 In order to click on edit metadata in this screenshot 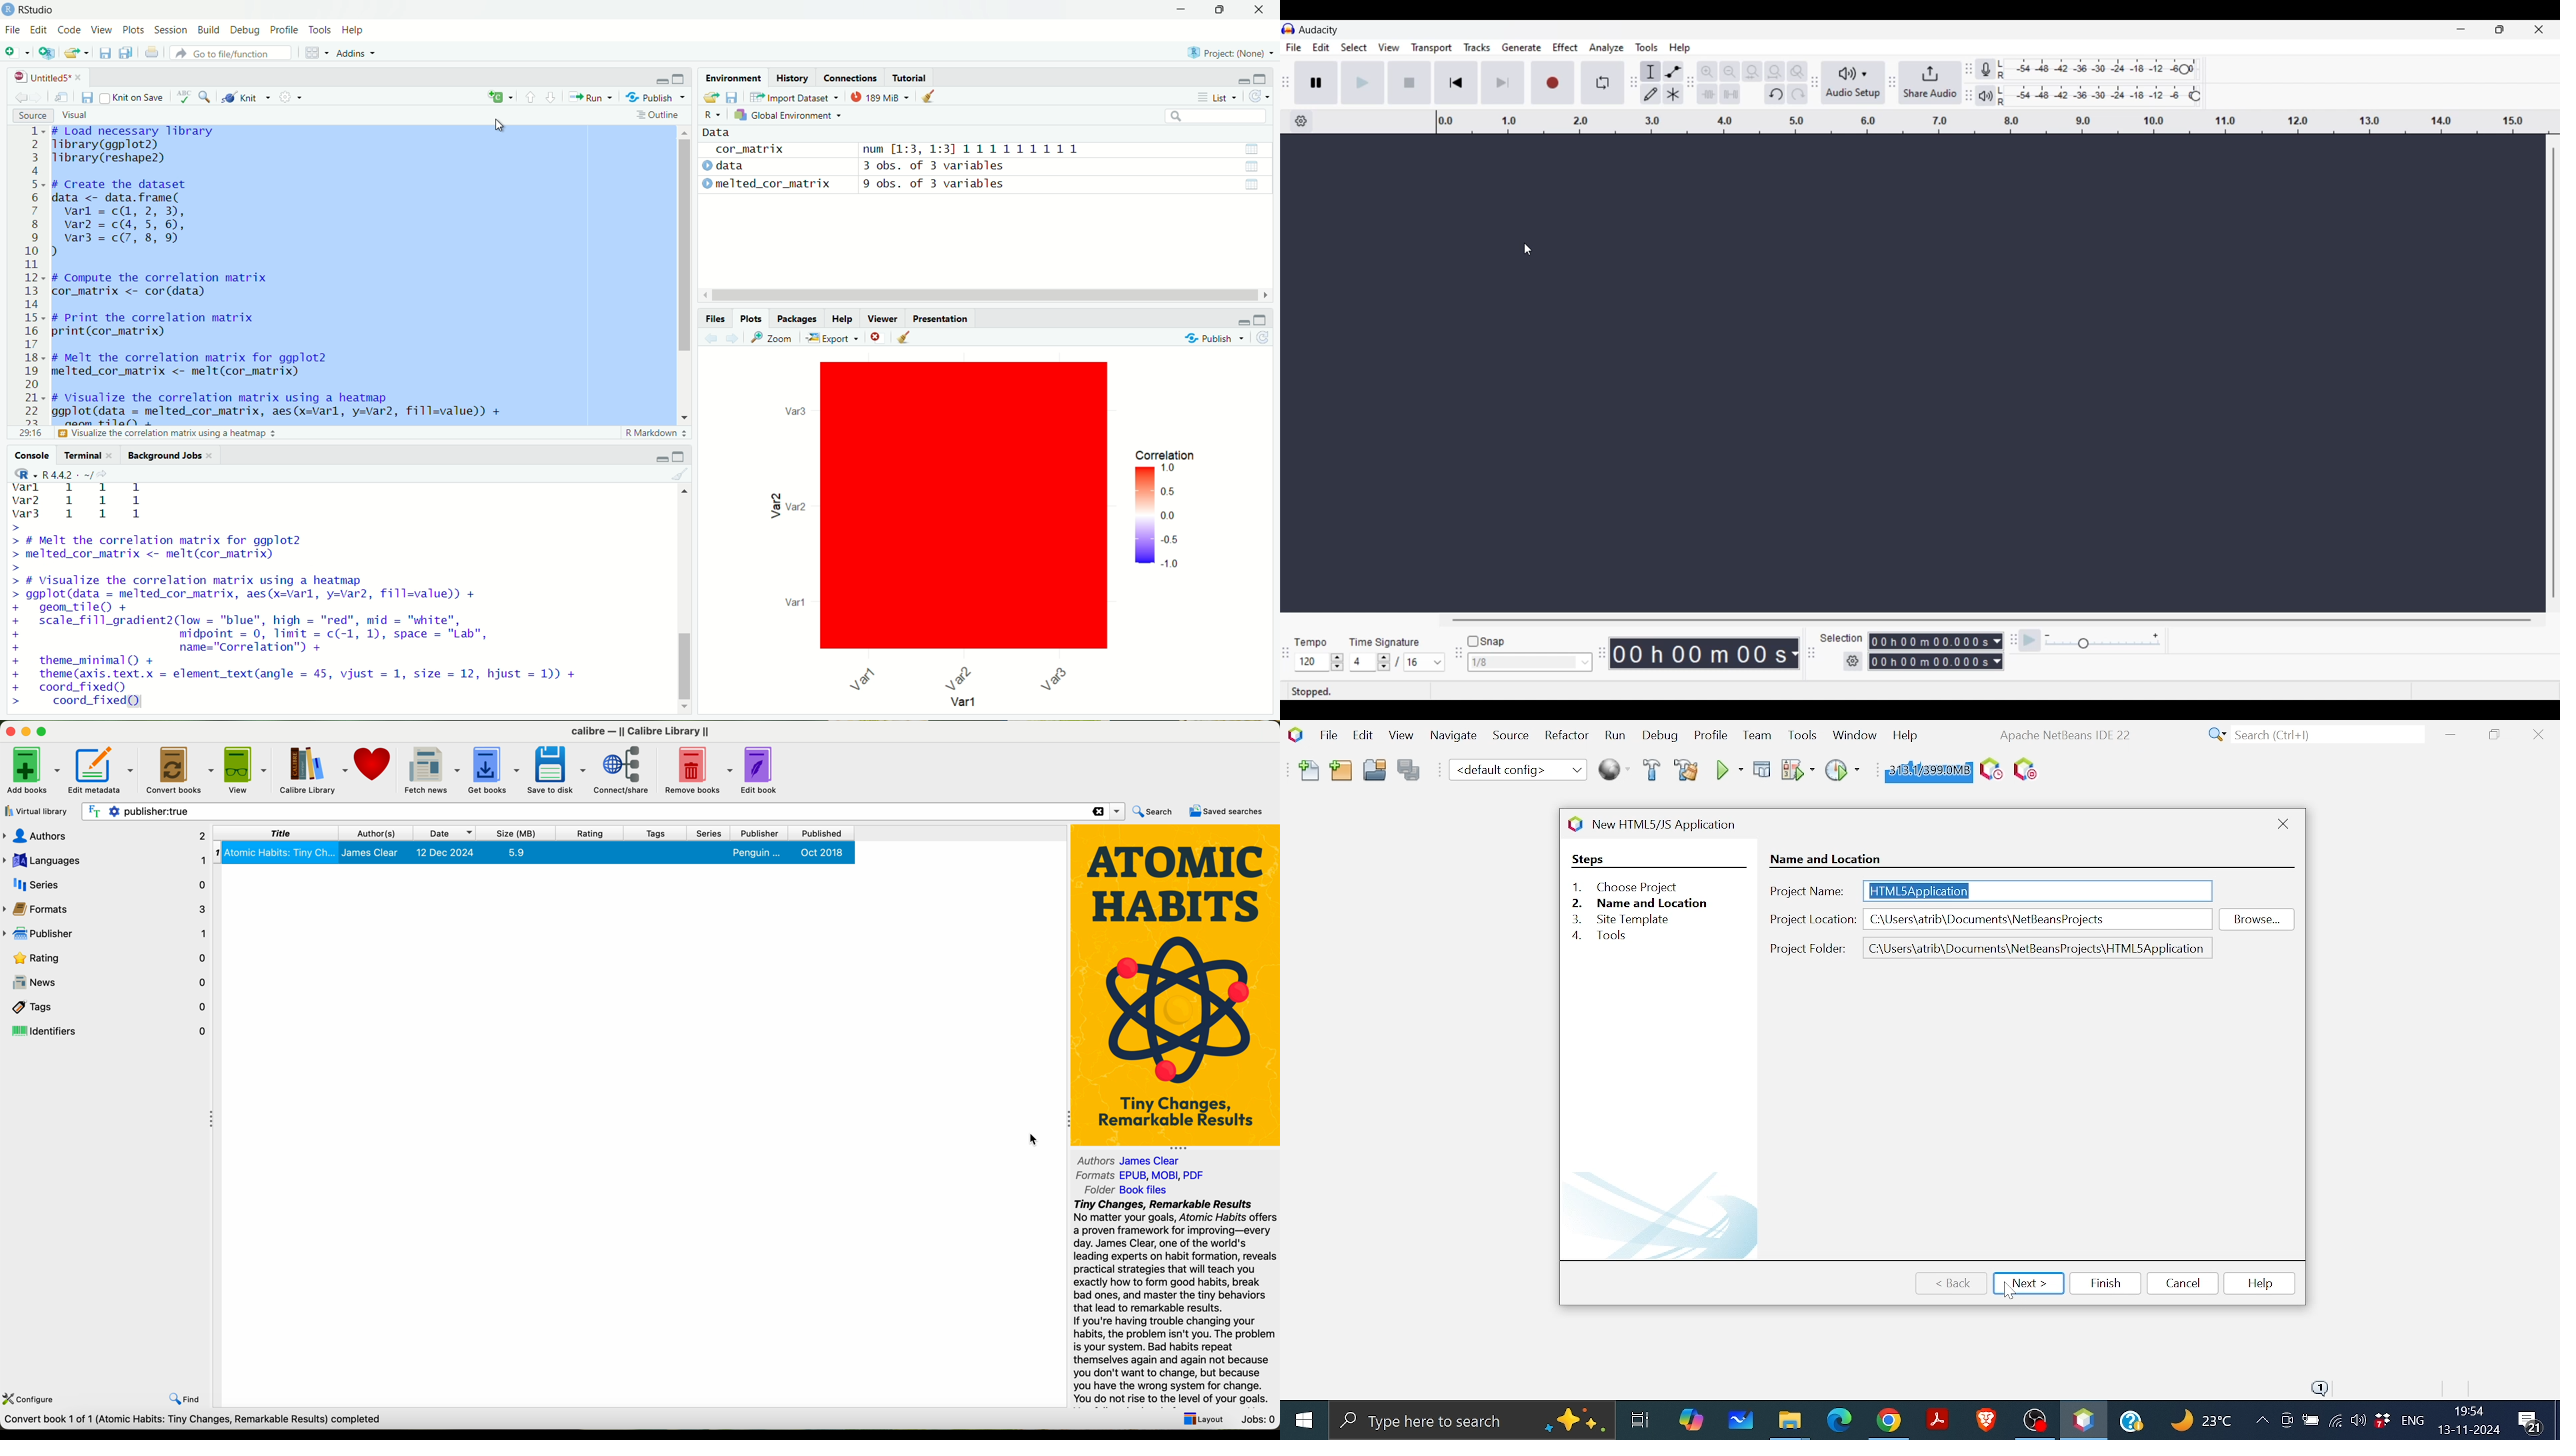, I will do `click(101, 770)`.